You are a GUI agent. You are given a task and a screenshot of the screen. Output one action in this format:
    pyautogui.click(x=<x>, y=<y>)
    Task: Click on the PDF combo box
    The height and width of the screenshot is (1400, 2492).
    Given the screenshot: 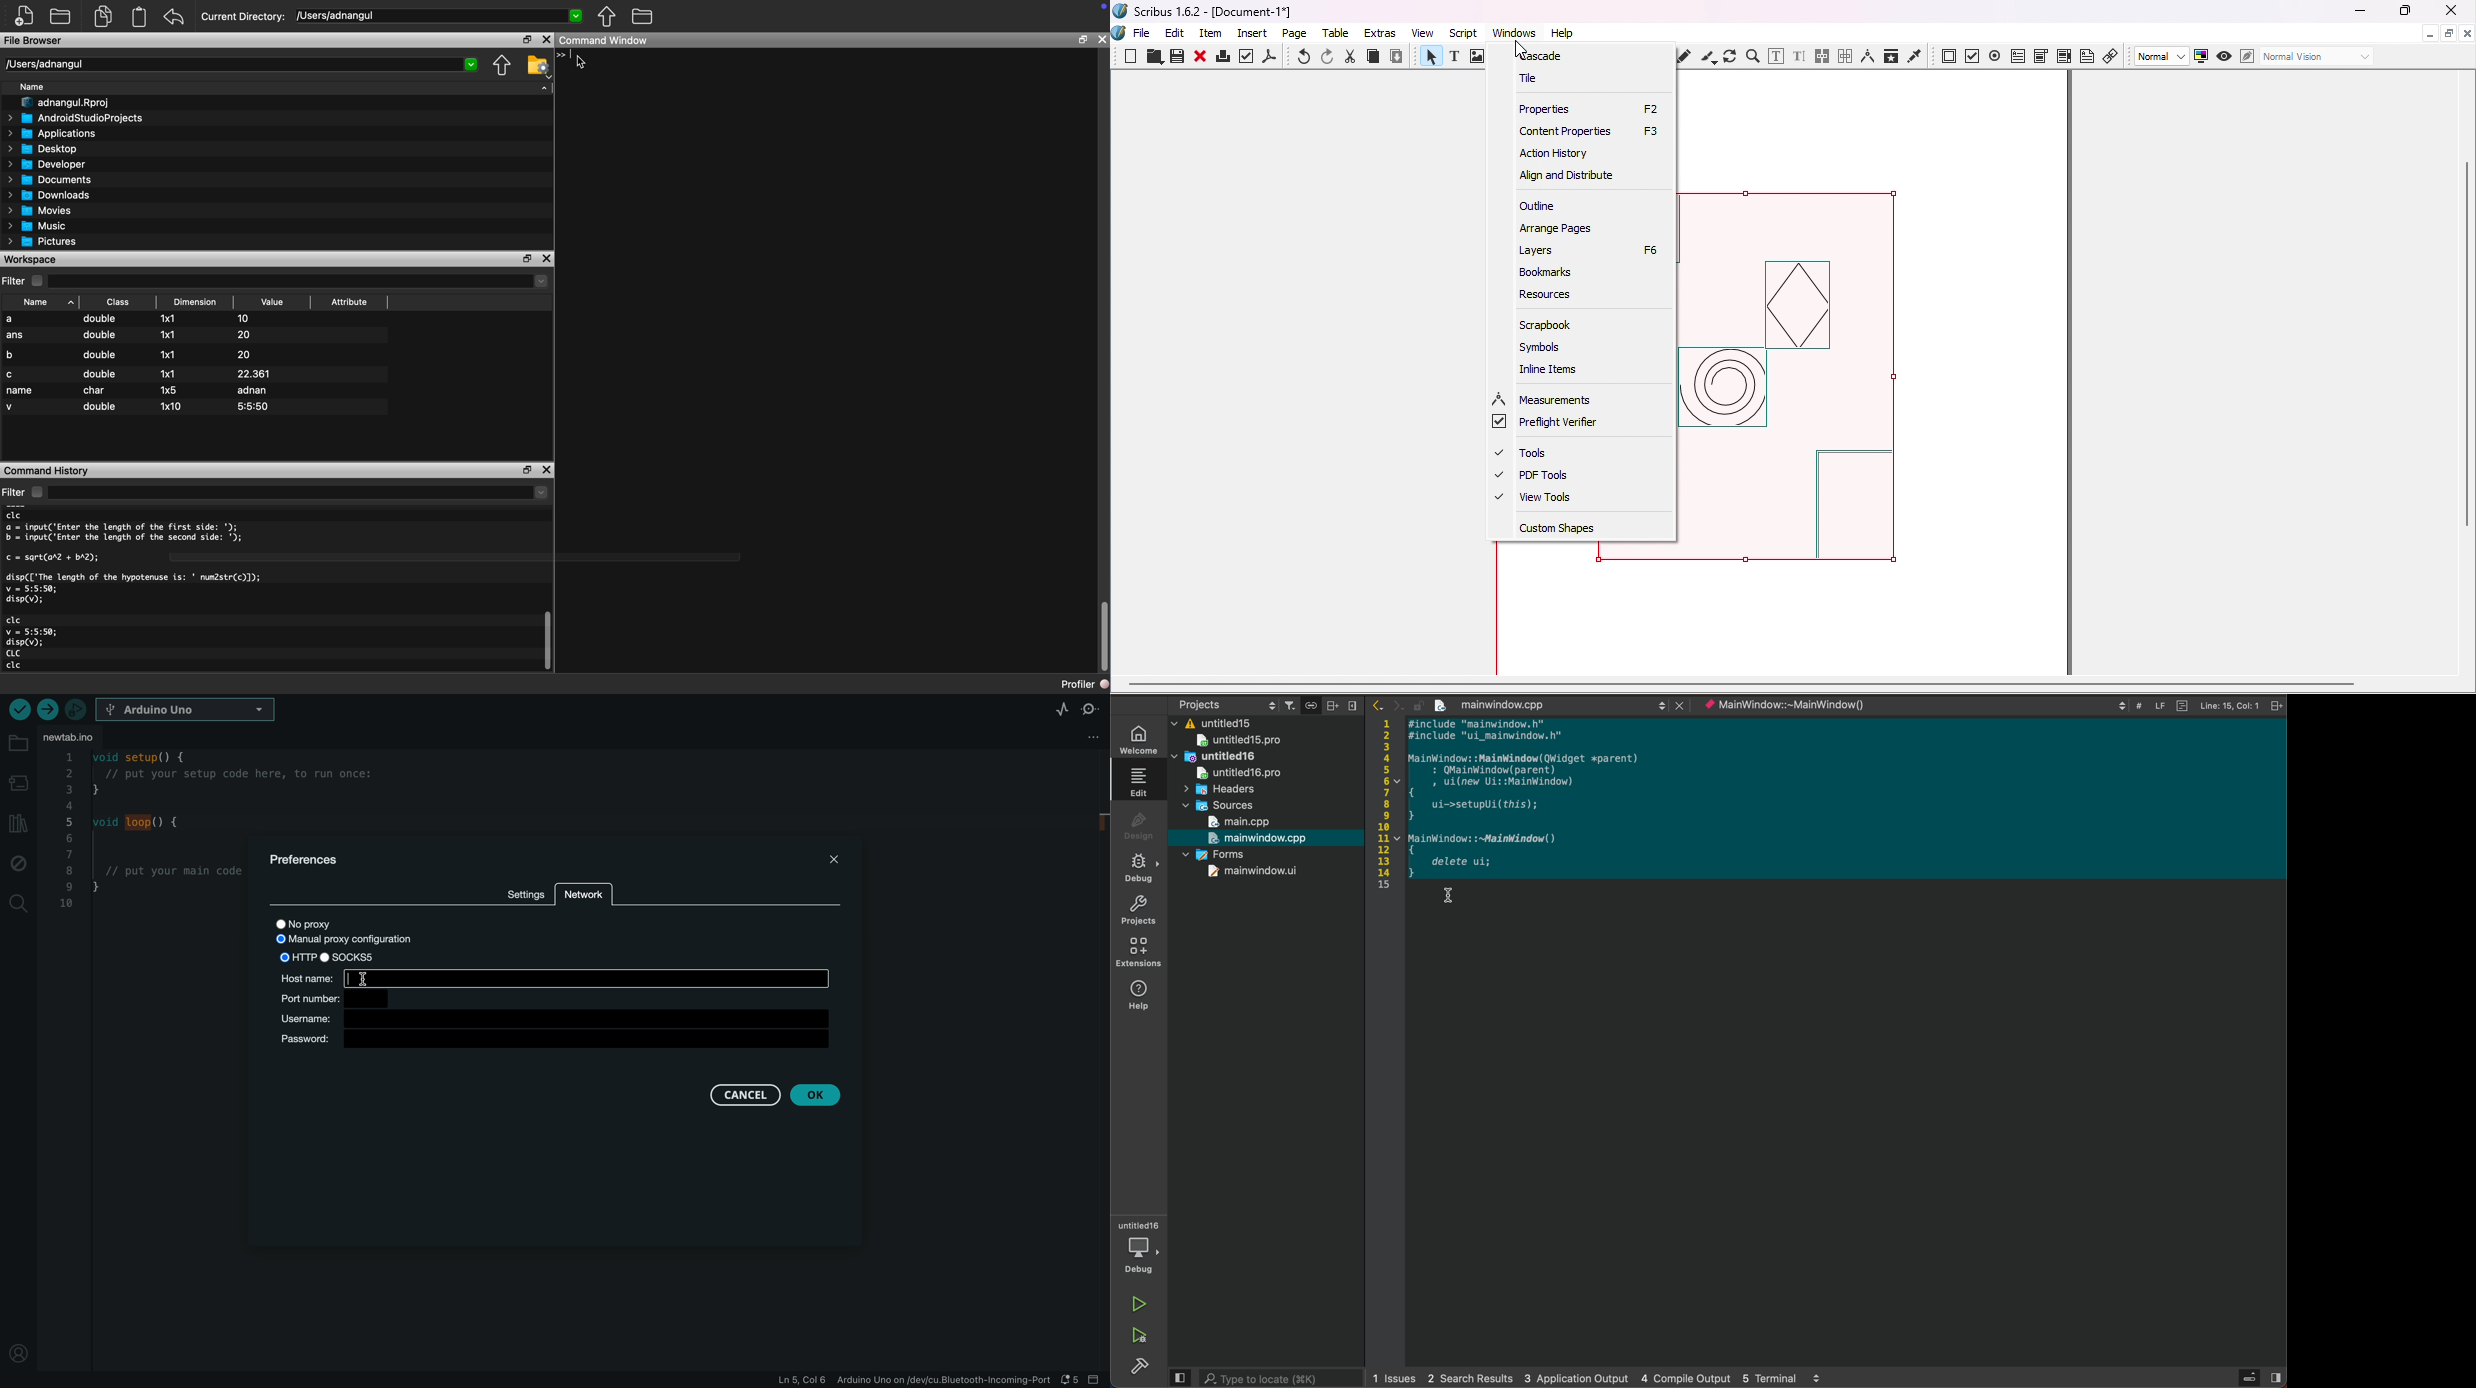 What is the action you would take?
    pyautogui.click(x=2040, y=56)
    